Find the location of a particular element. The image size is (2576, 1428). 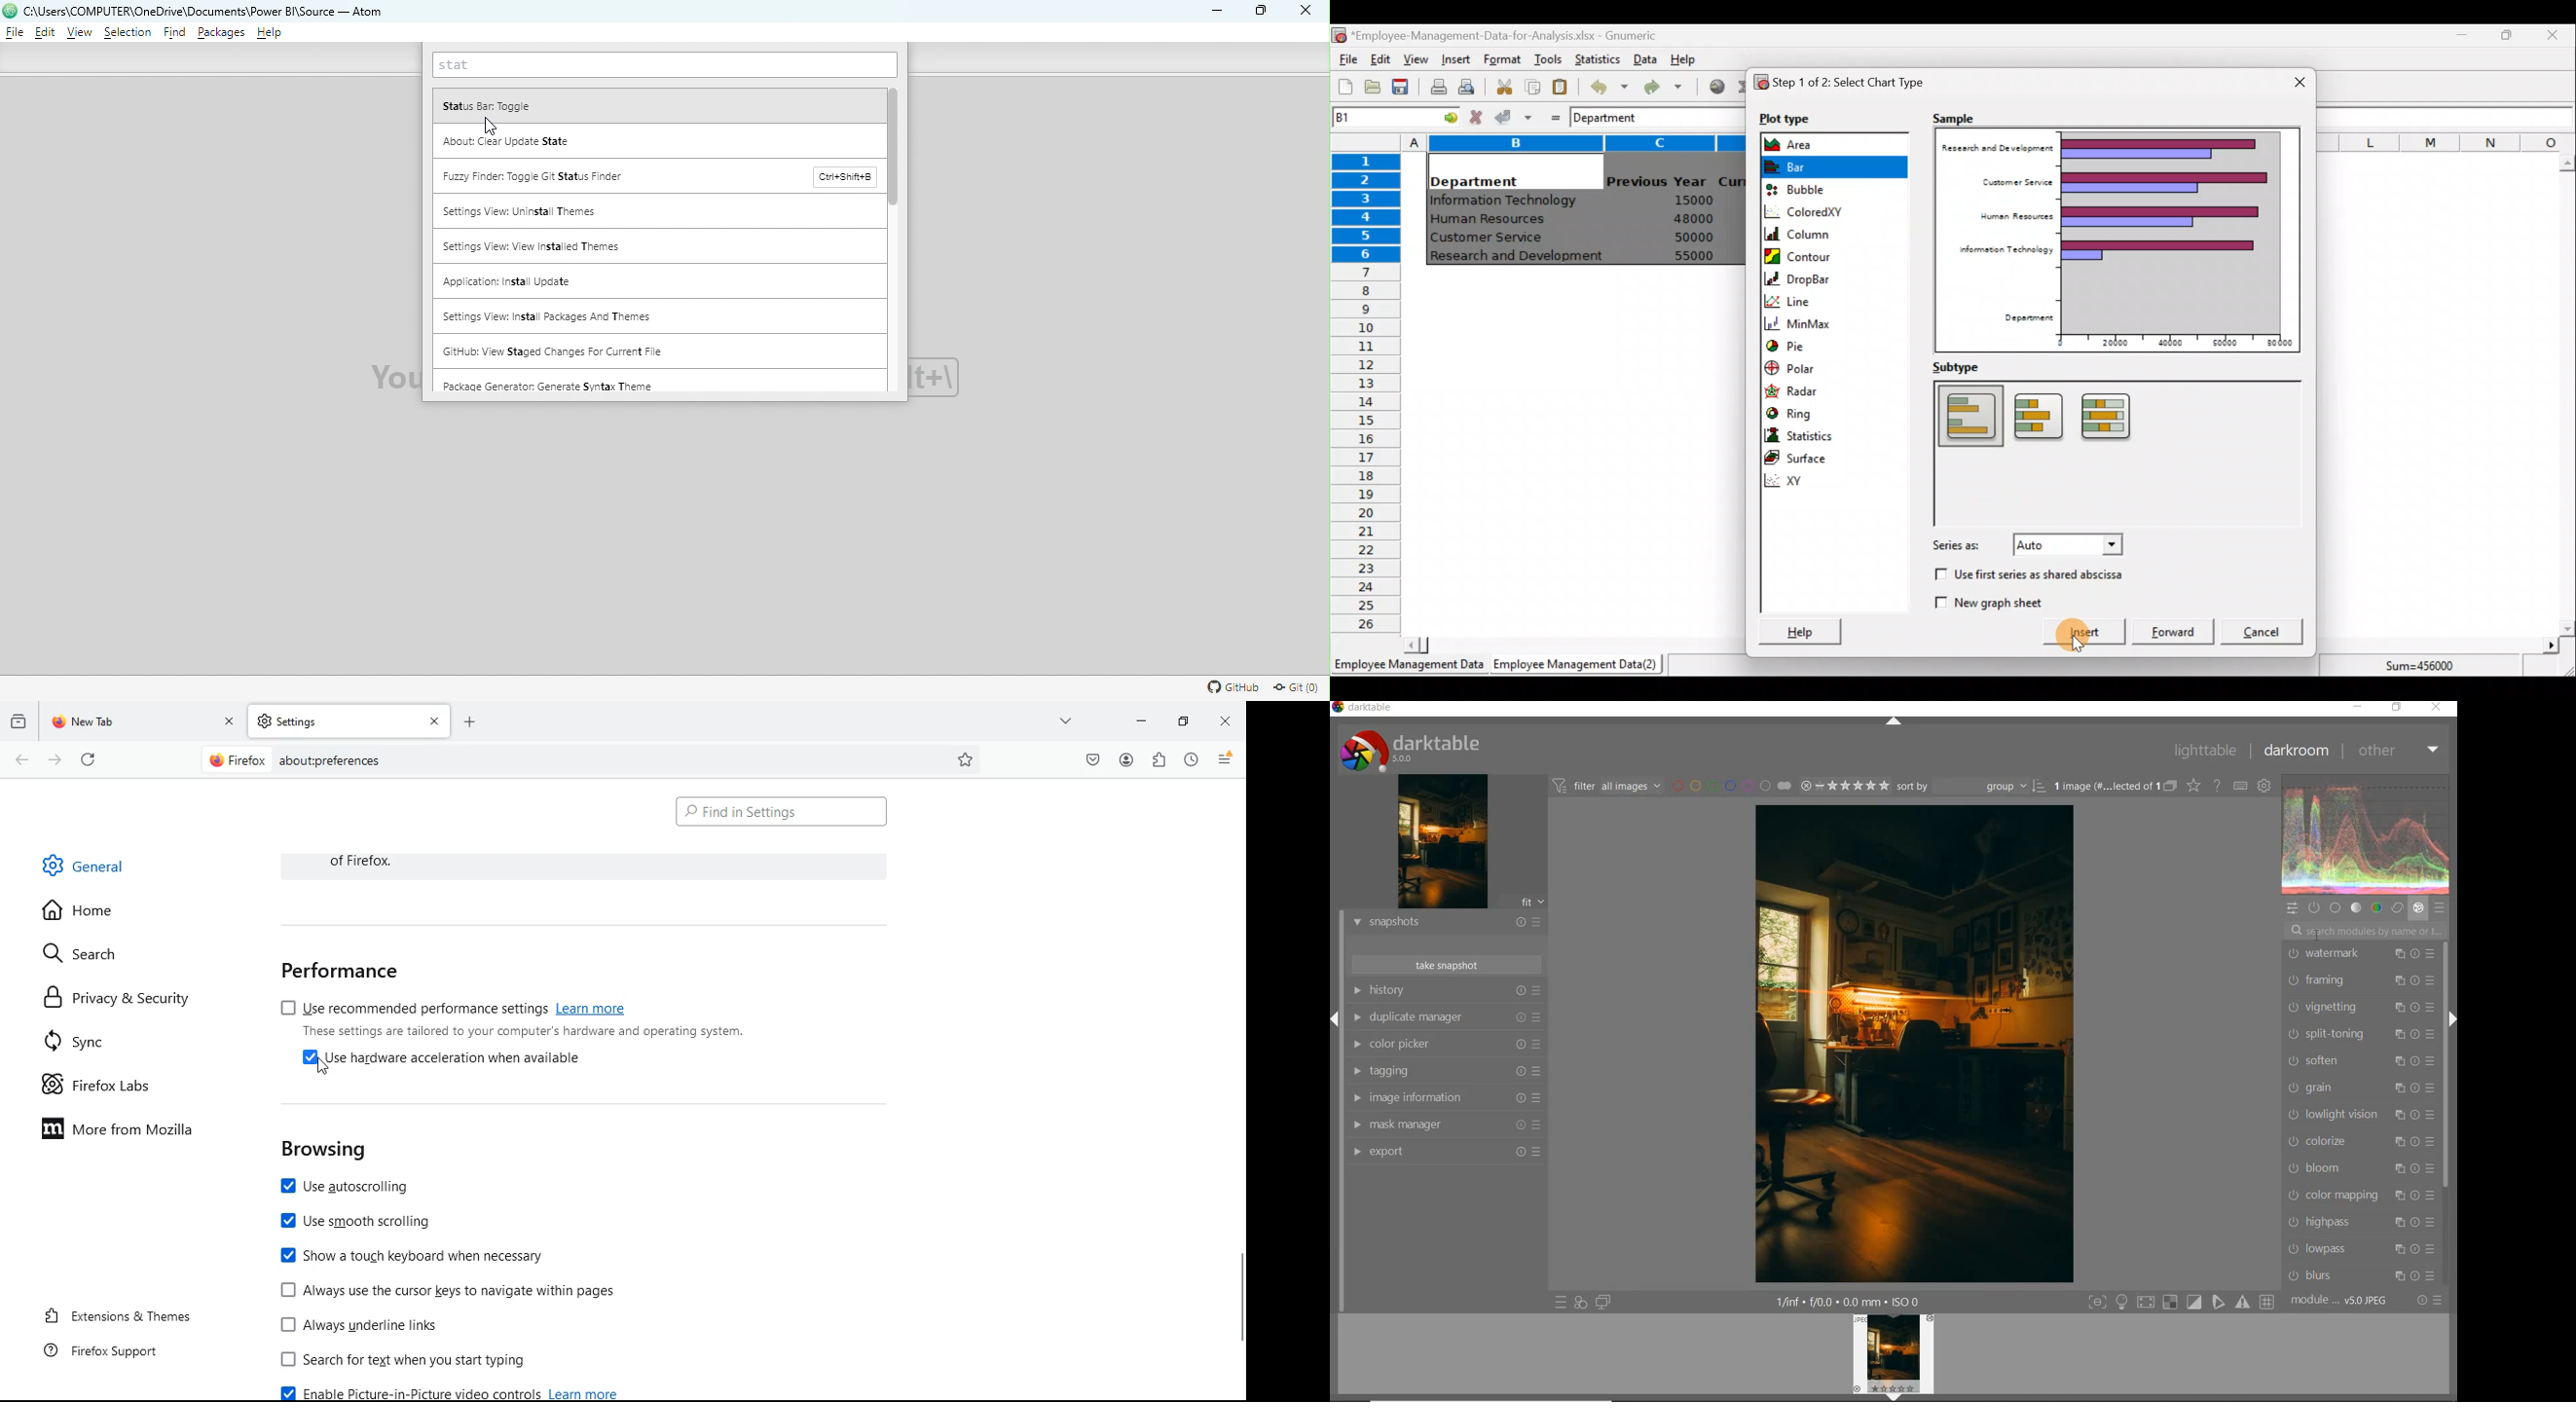

minimize is located at coordinates (1142, 720).